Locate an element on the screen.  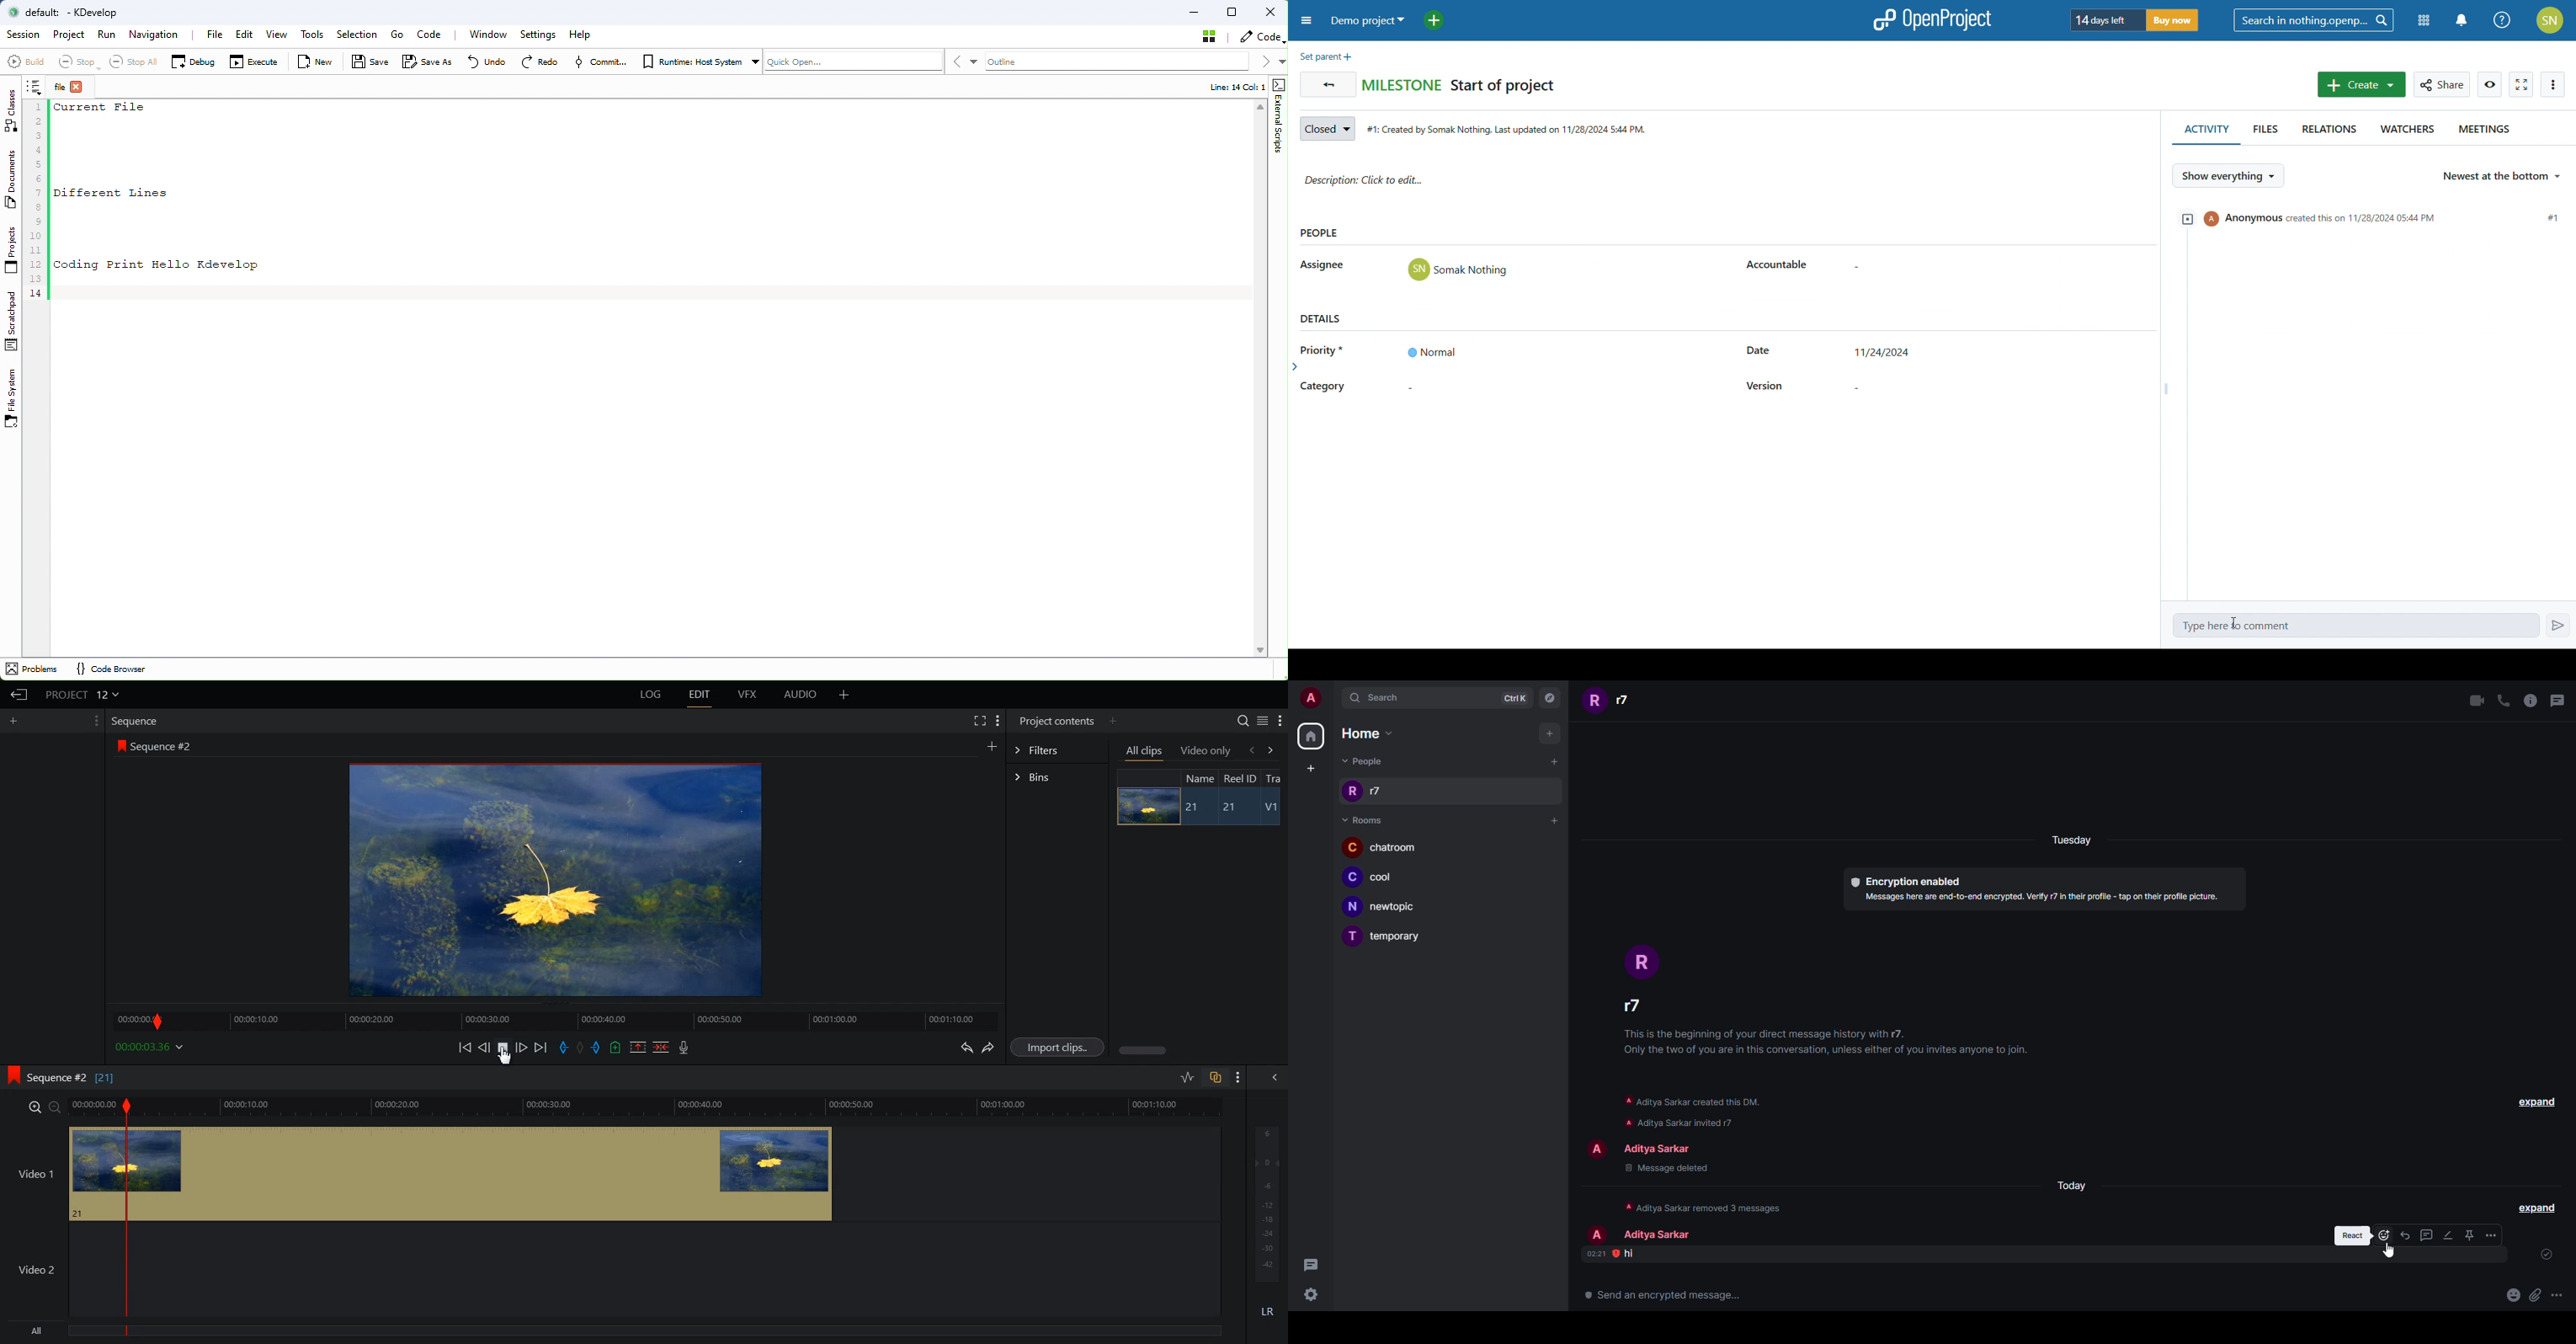
demo project is located at coordinates (1368, 20).